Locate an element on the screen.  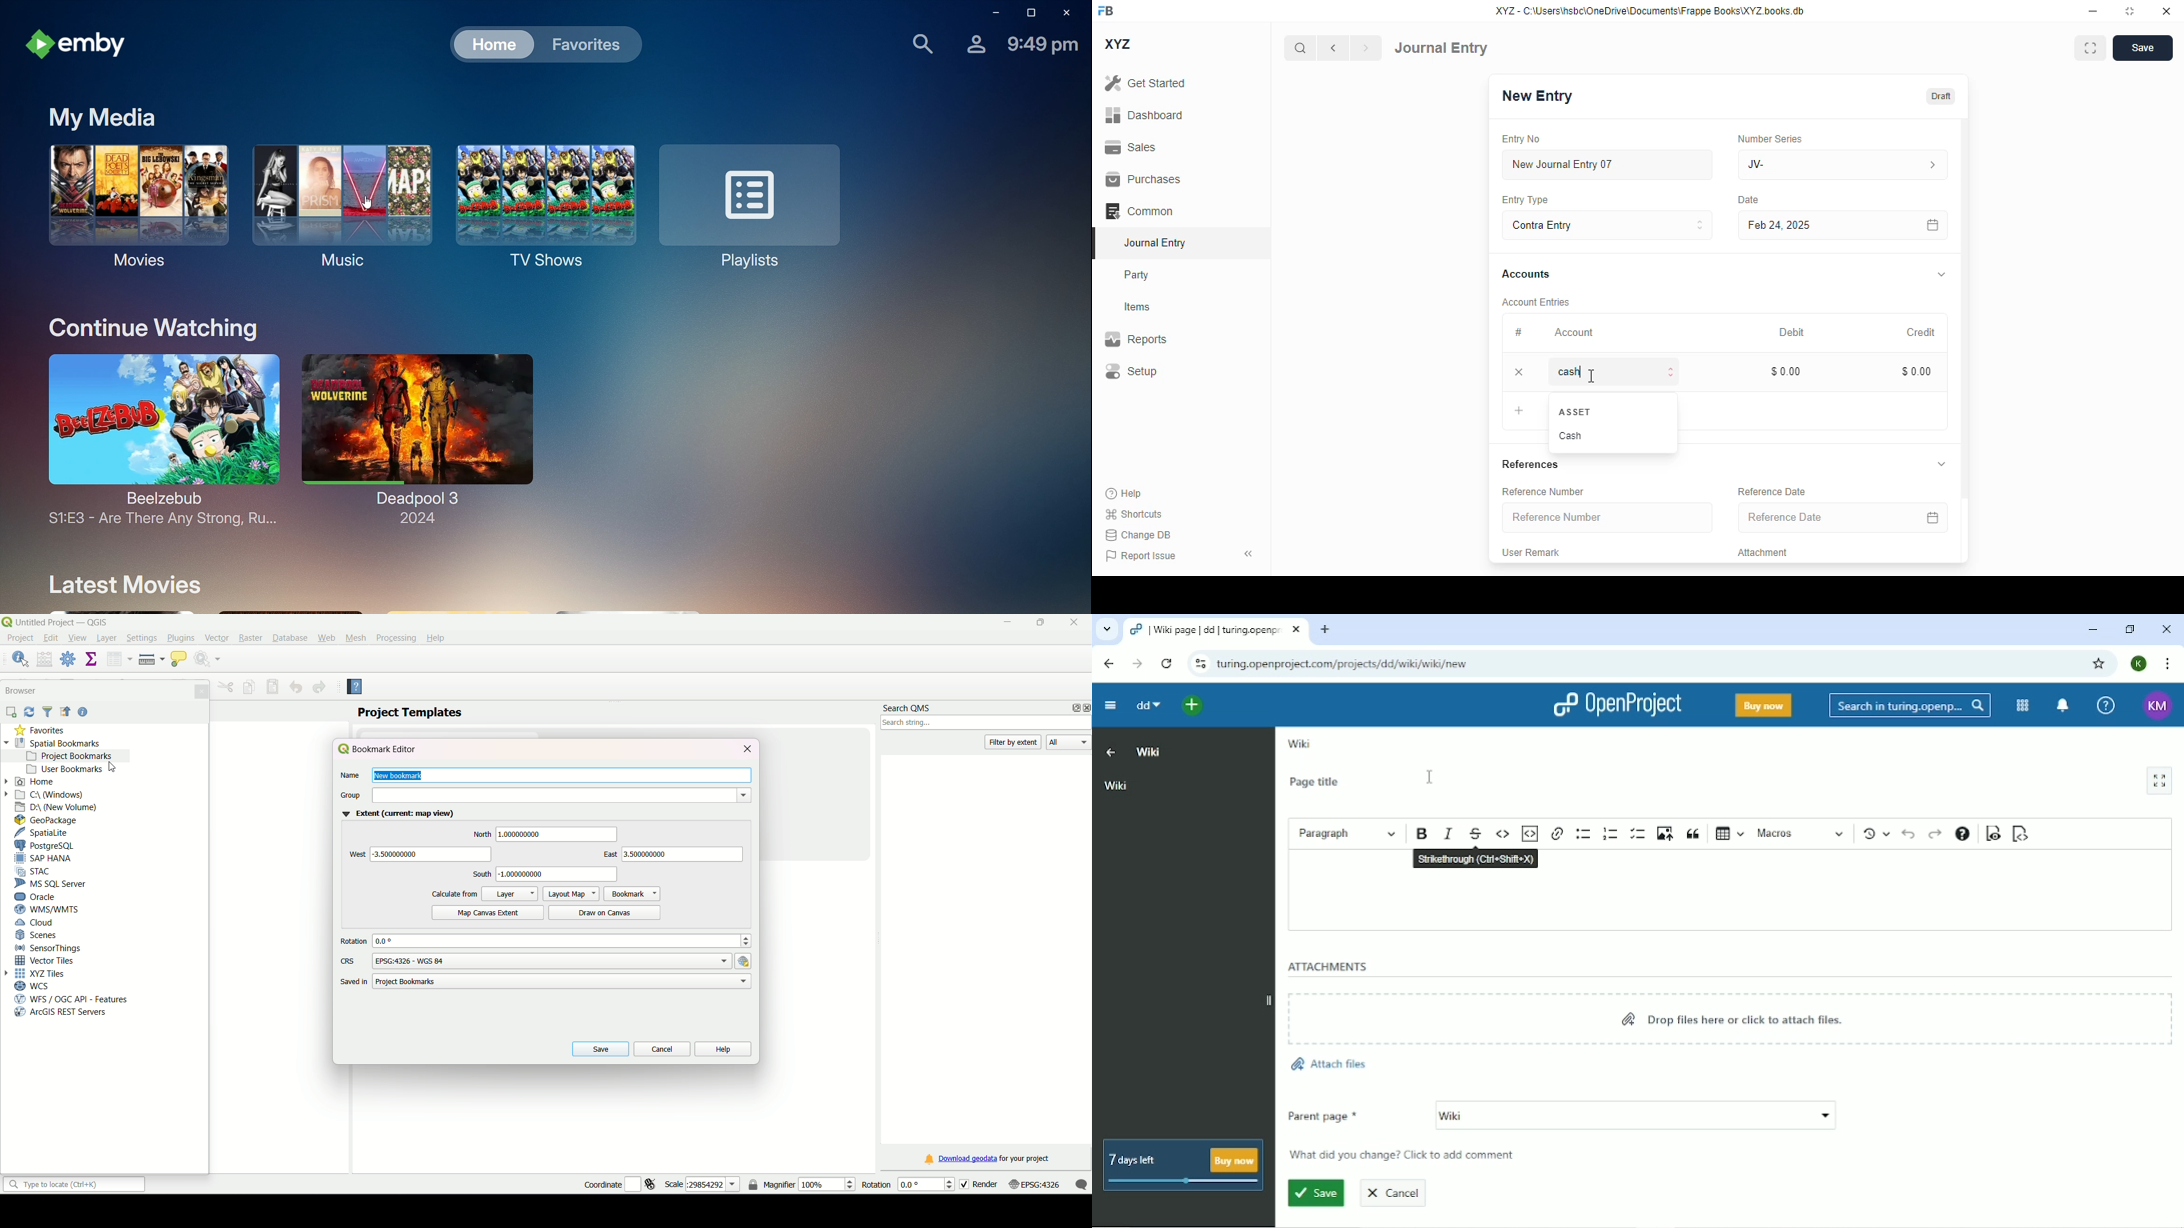
credit is located at coordinates (1922, 332).